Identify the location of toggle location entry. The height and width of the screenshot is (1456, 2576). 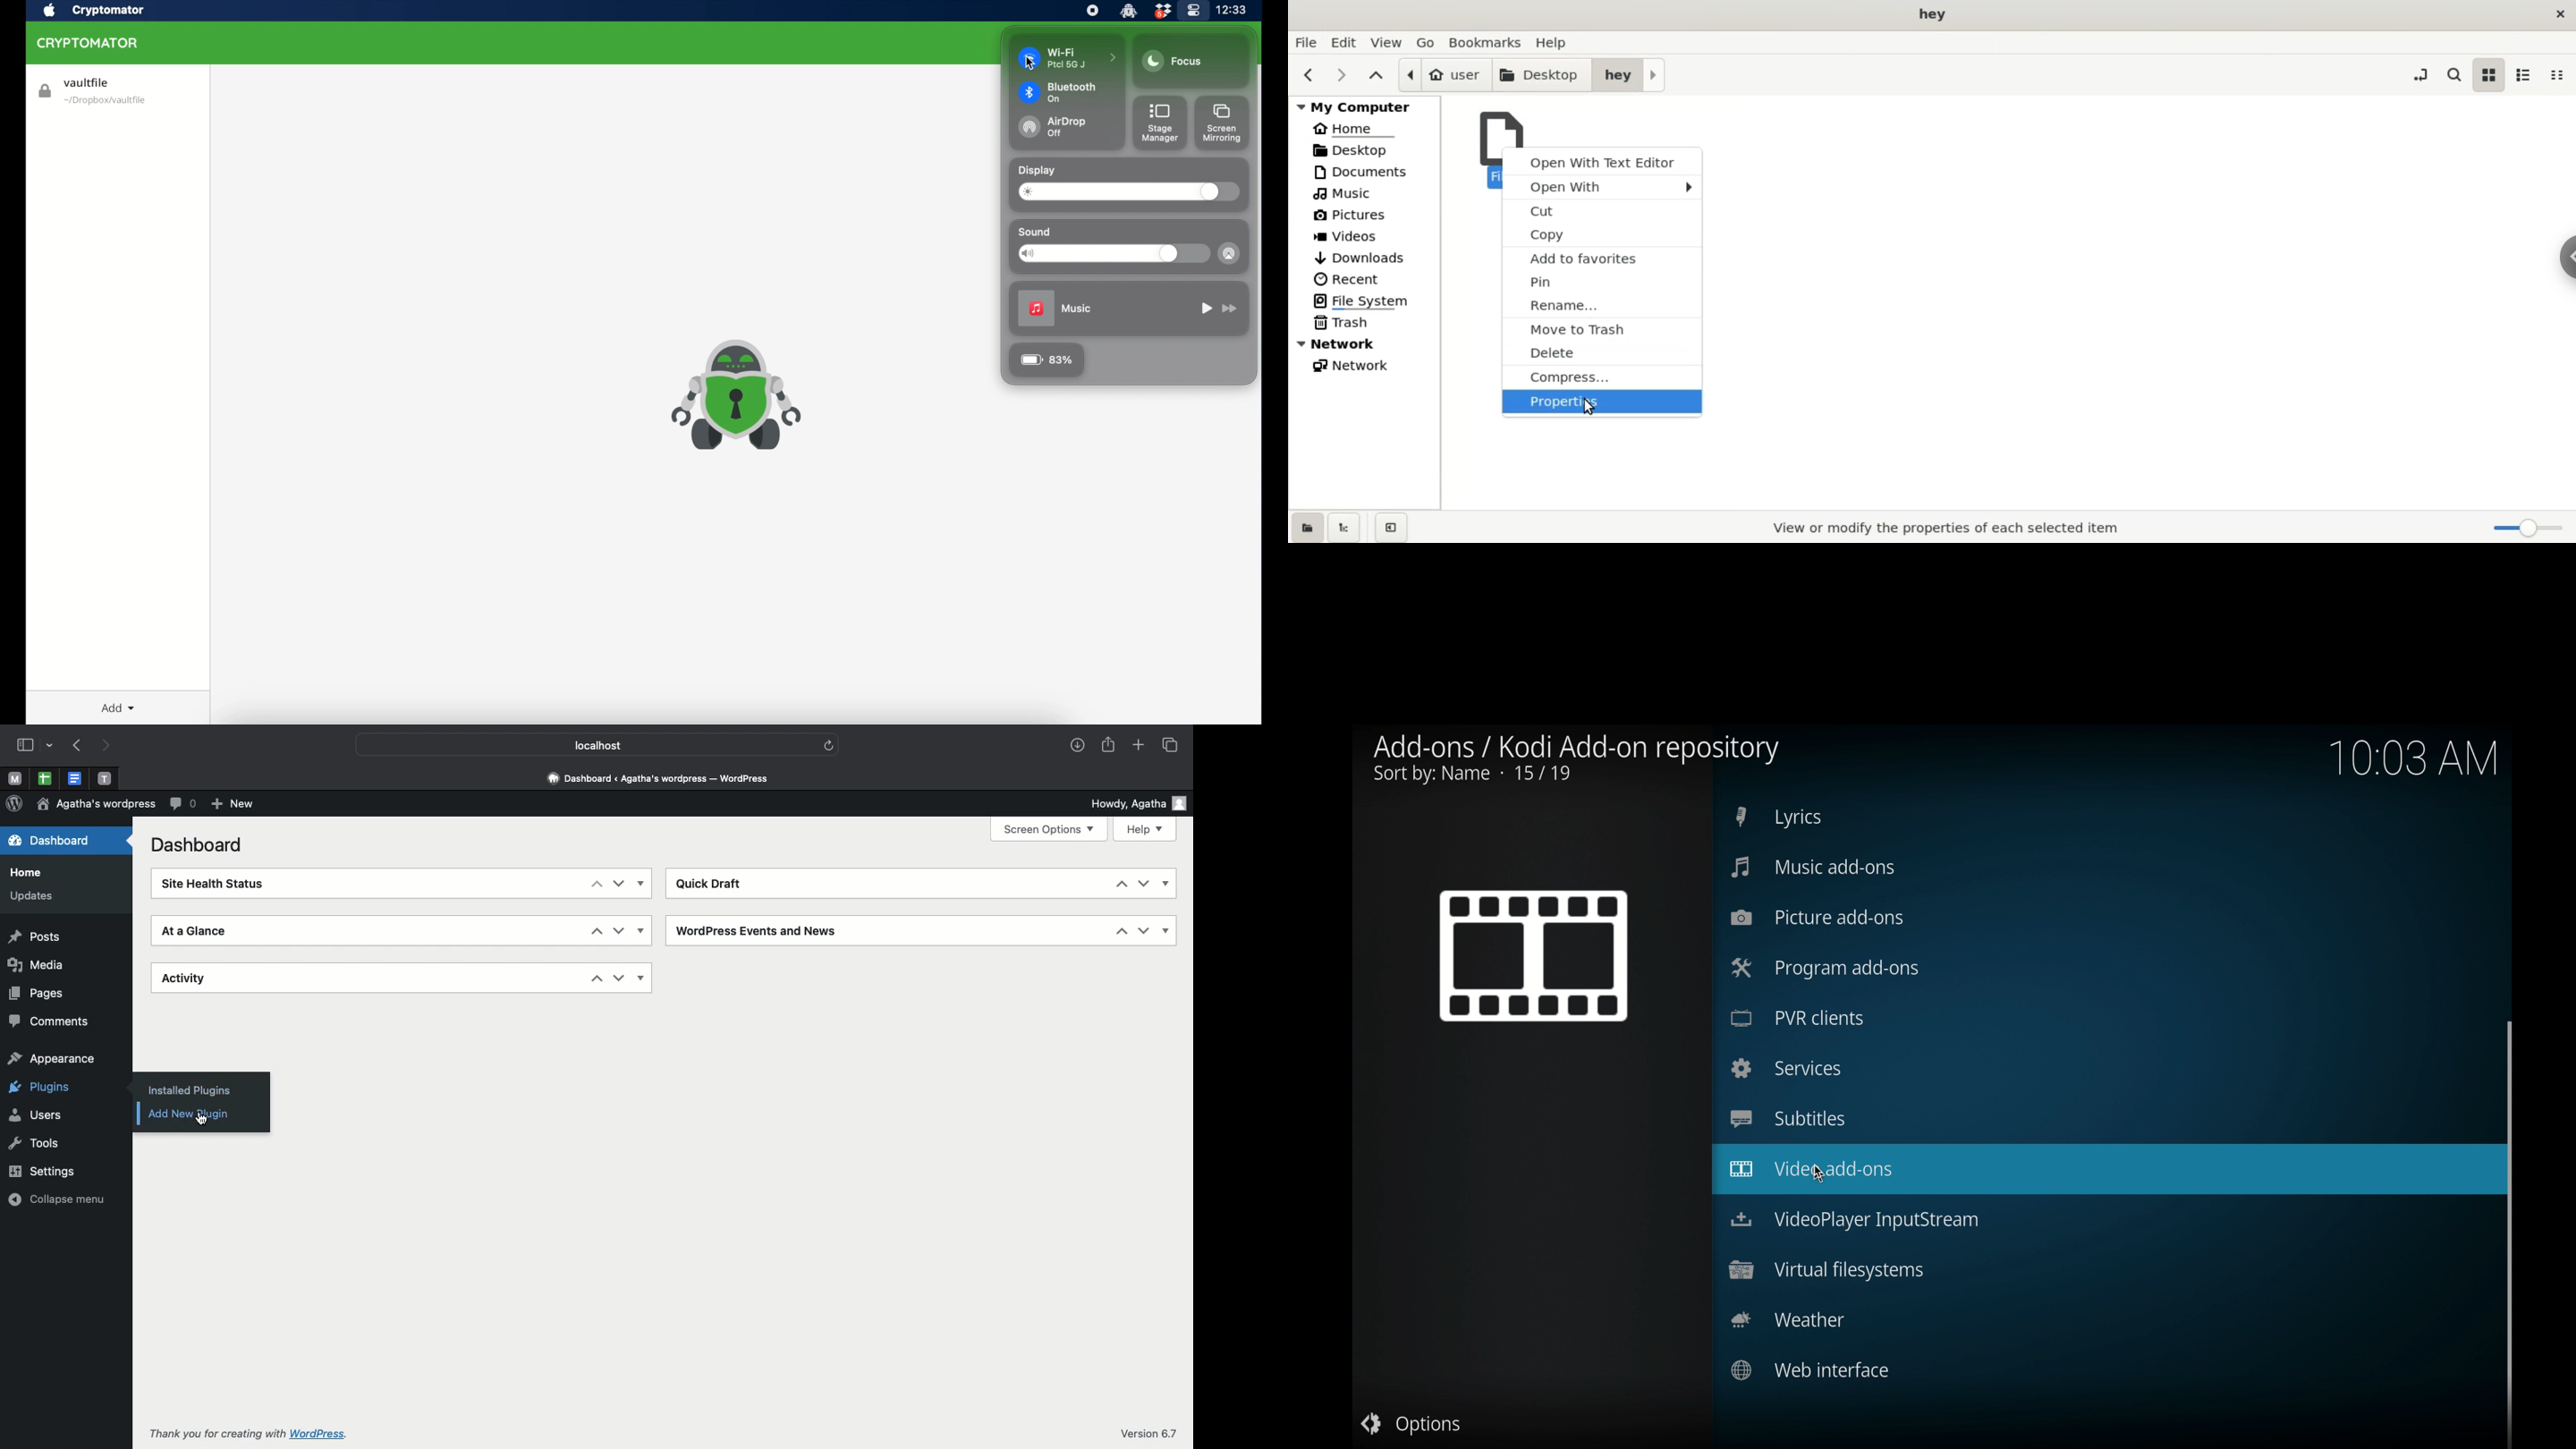
(2416, 74).